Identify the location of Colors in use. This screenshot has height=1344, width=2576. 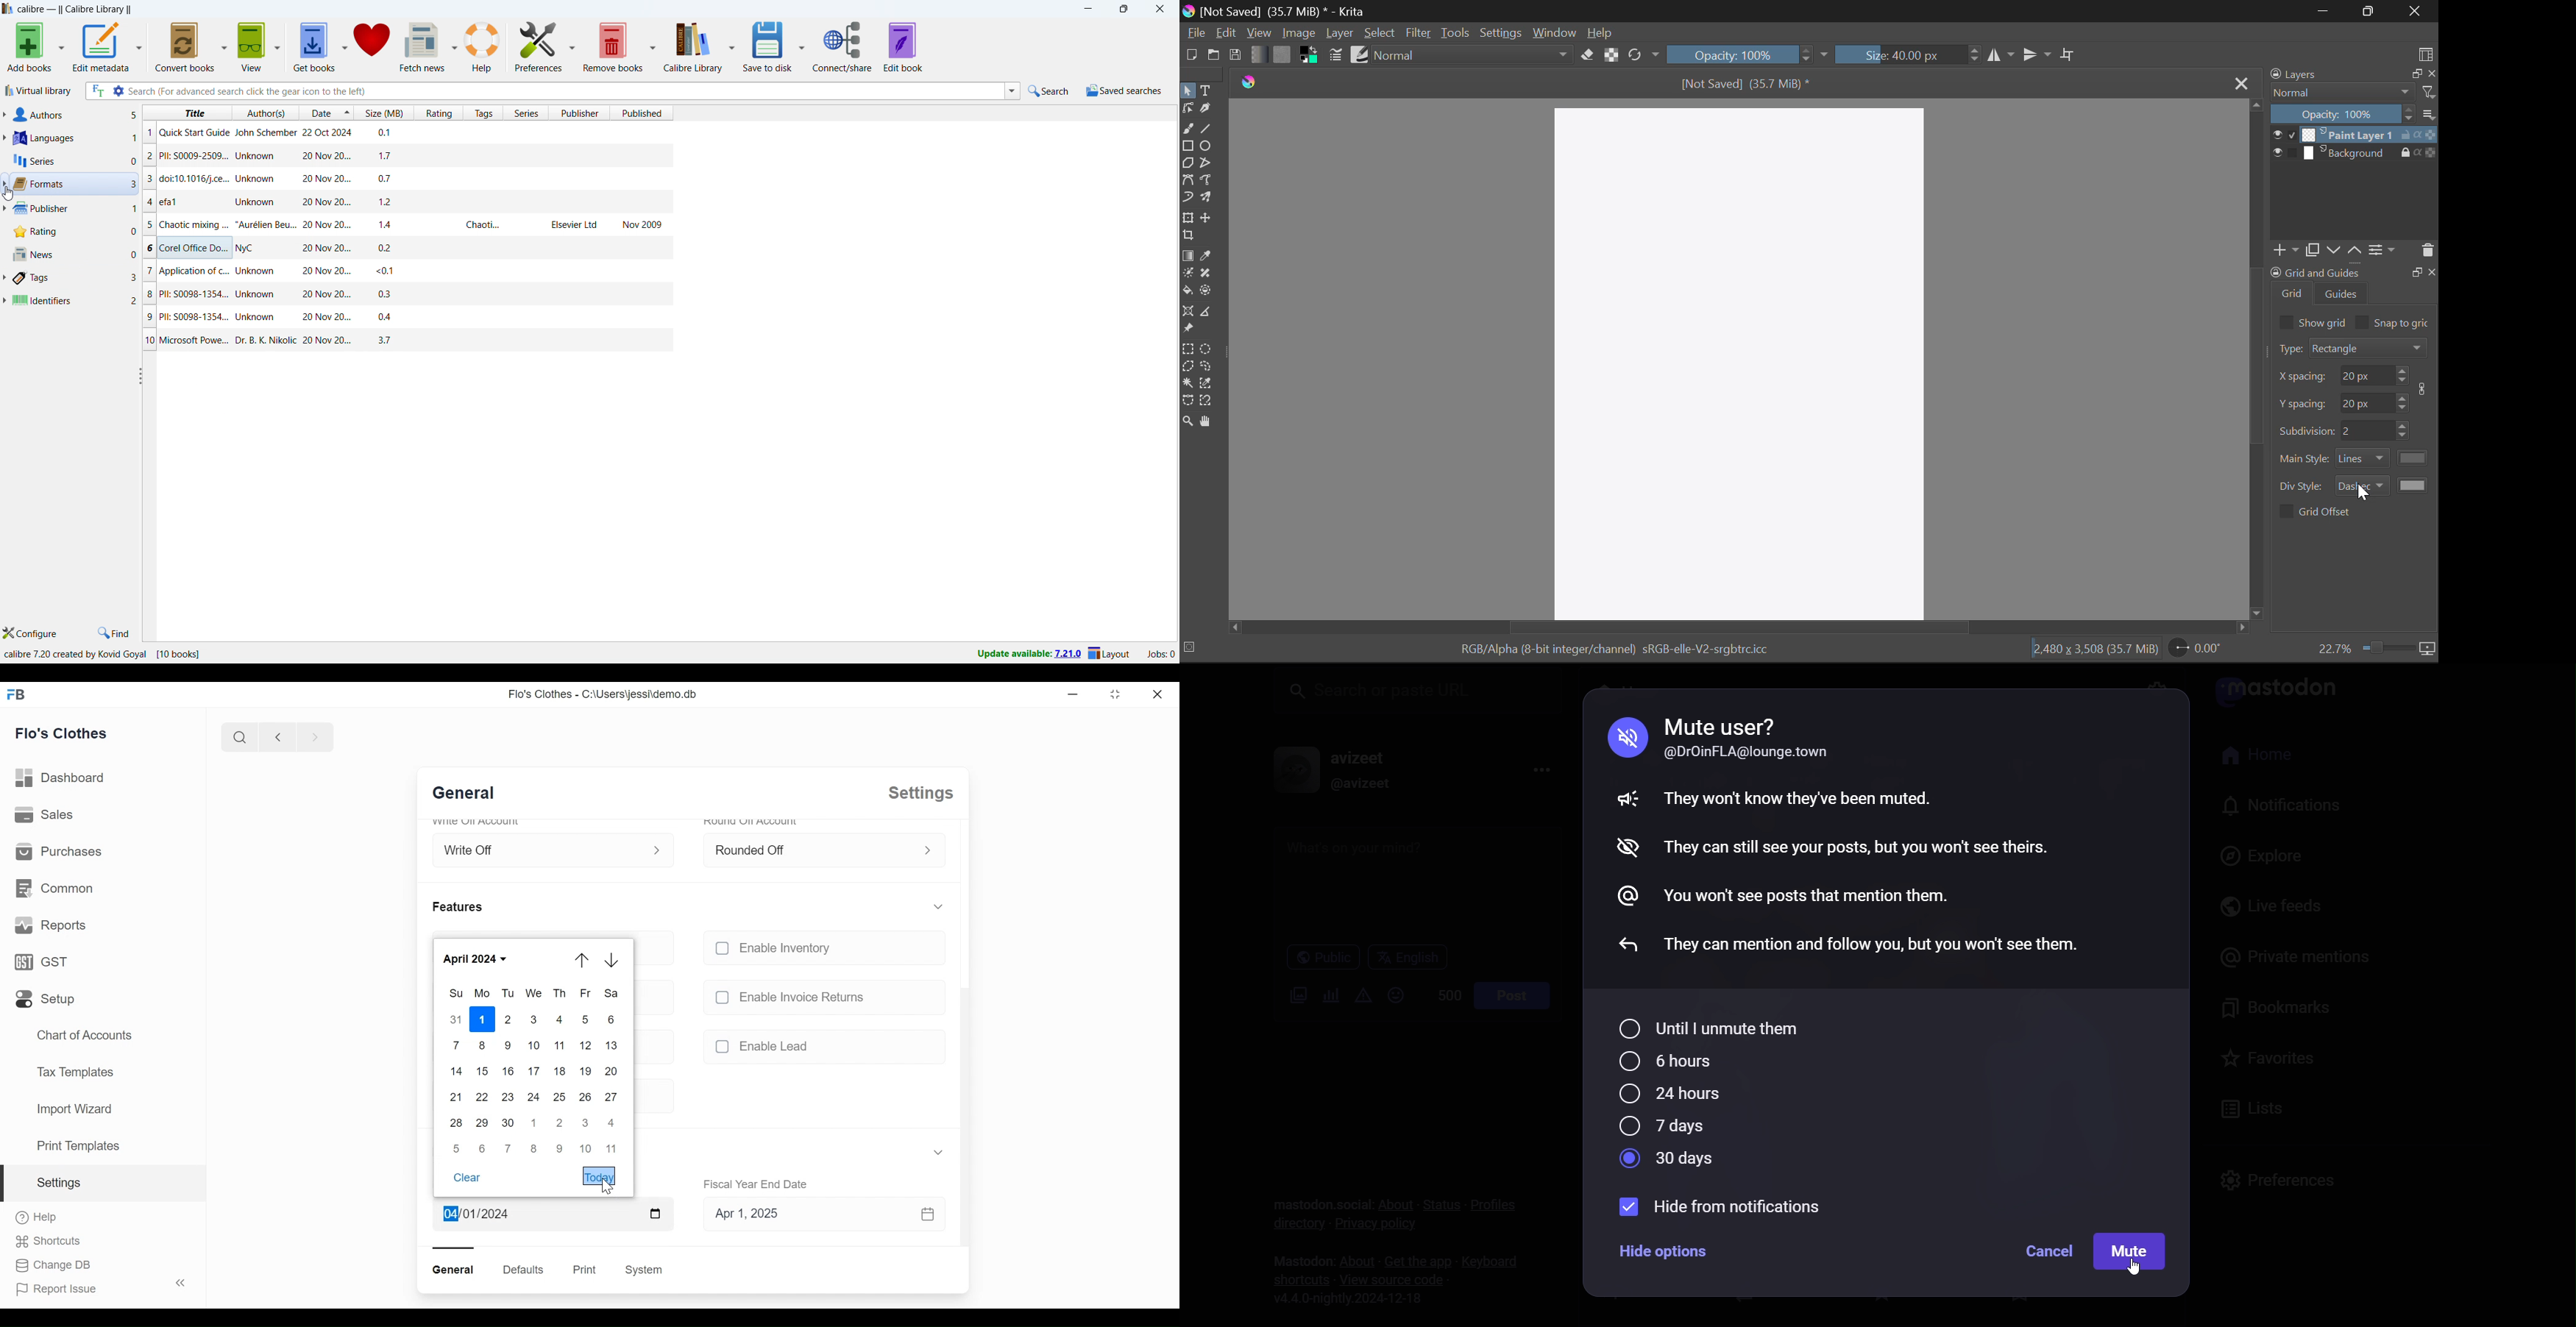
(1309, 55).